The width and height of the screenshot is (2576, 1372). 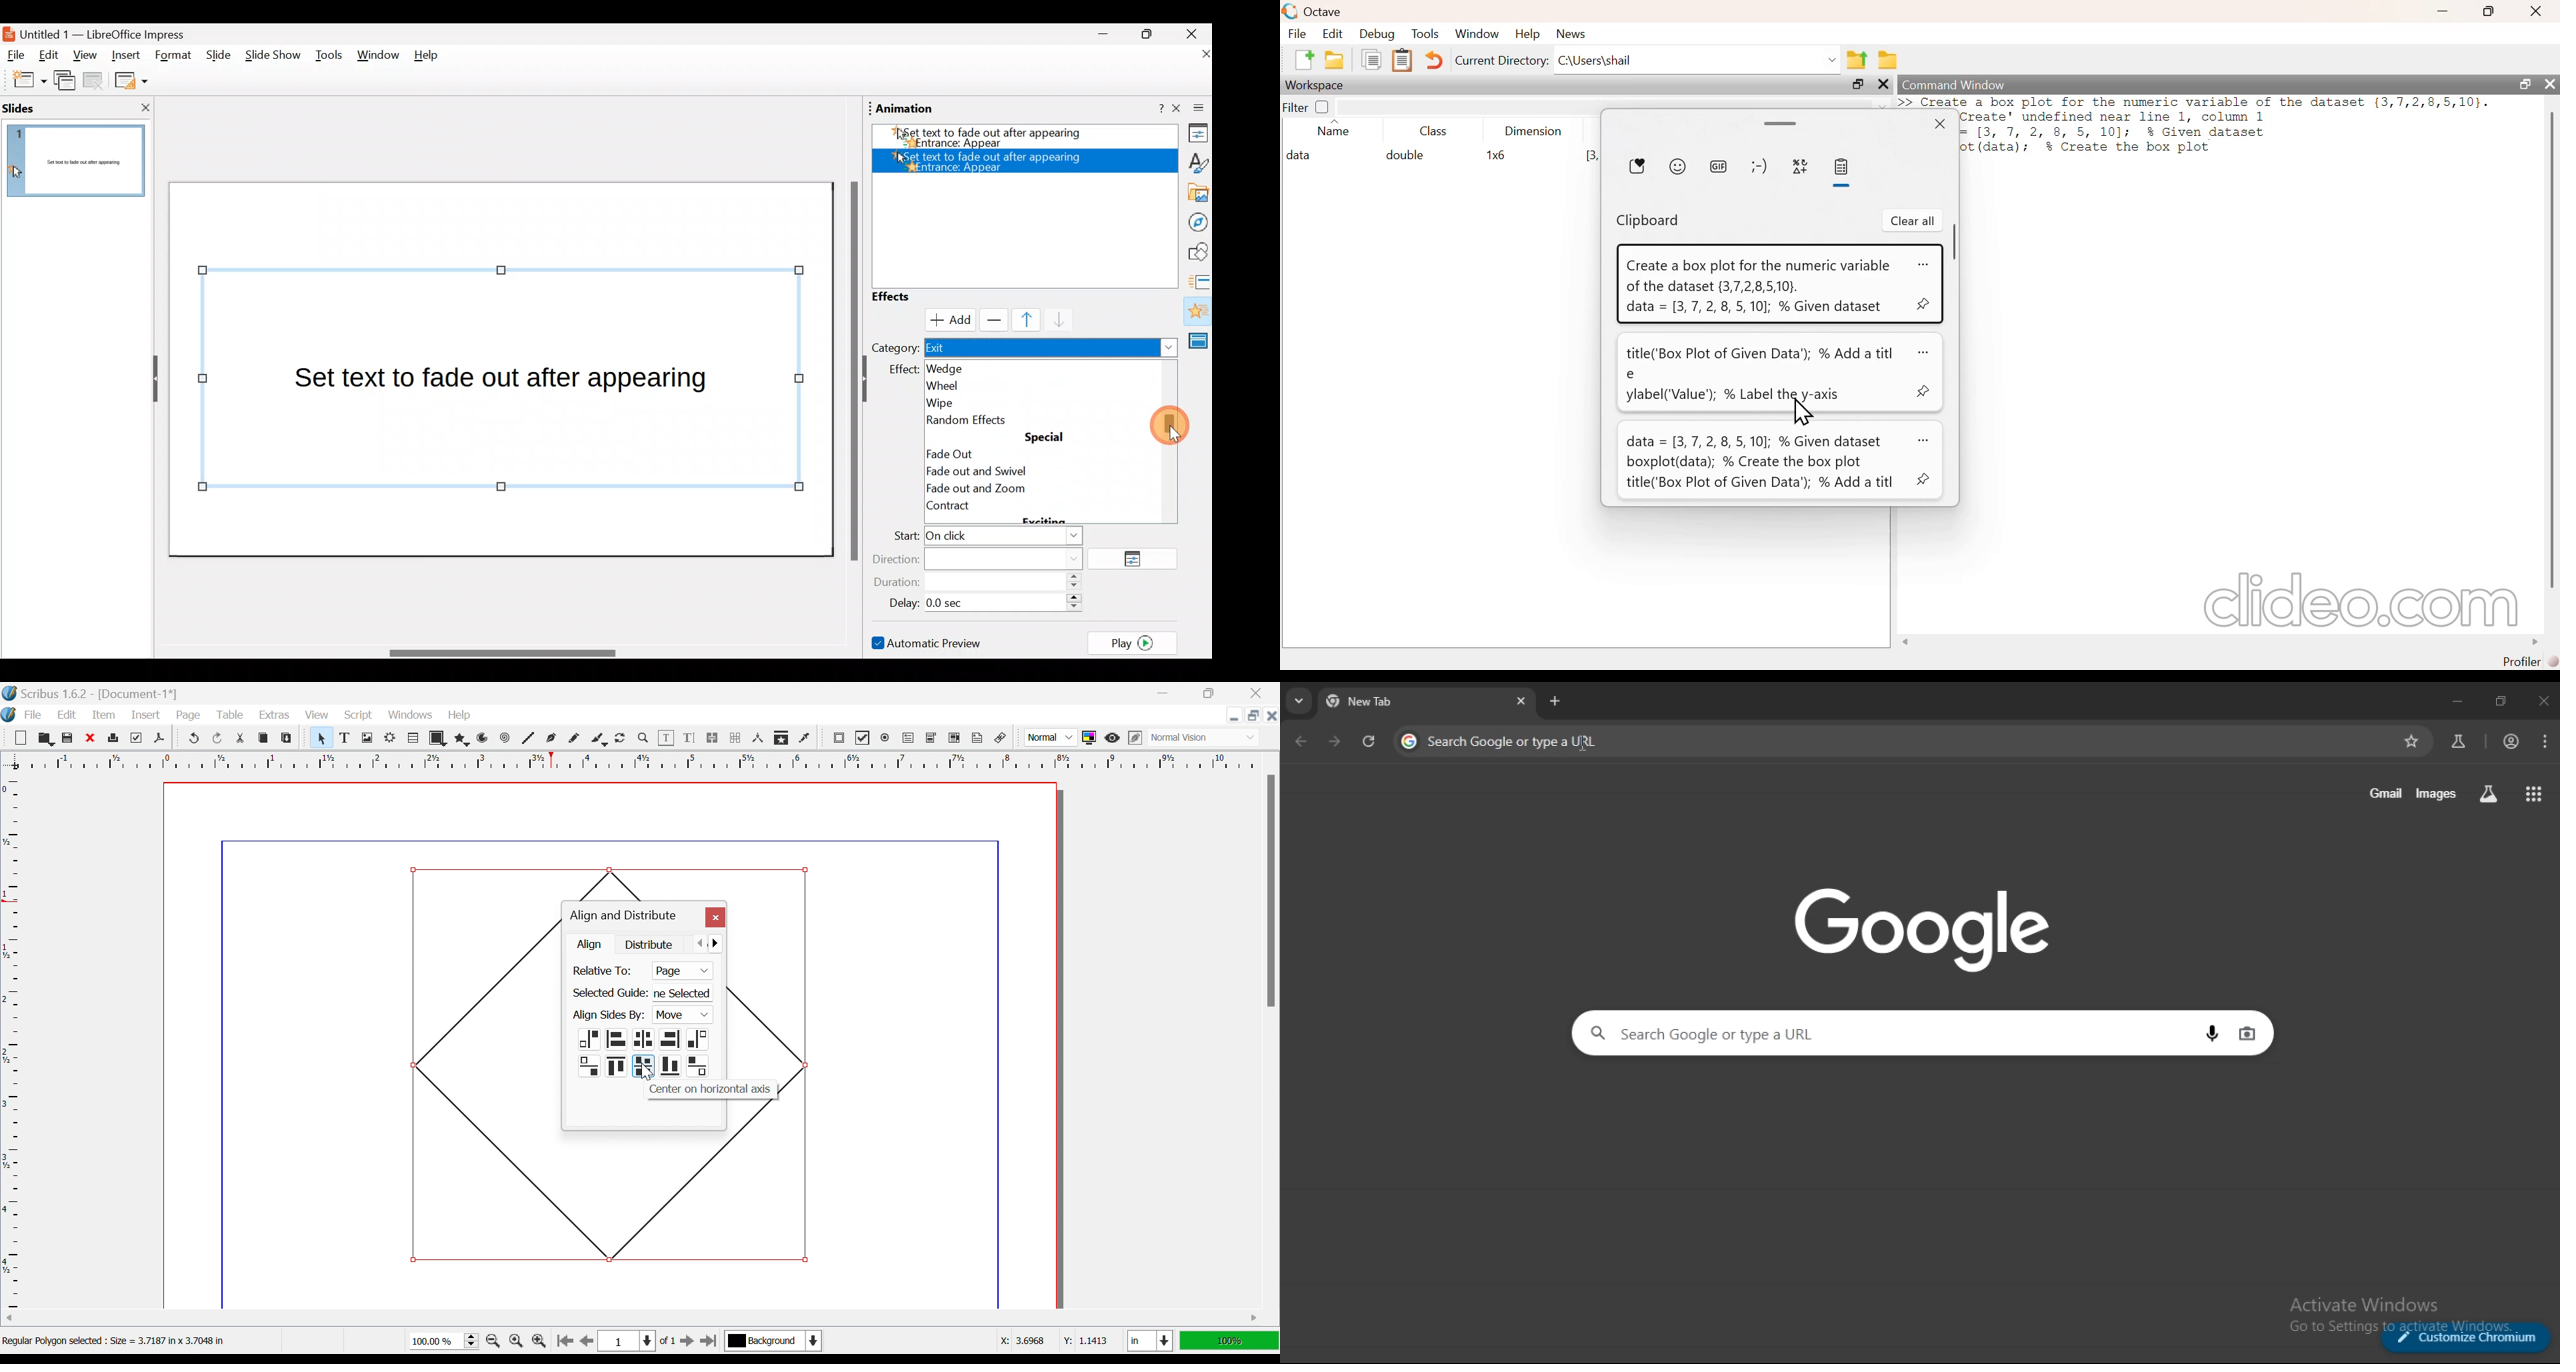 I want to click on window, so click(x=1478, y=31).